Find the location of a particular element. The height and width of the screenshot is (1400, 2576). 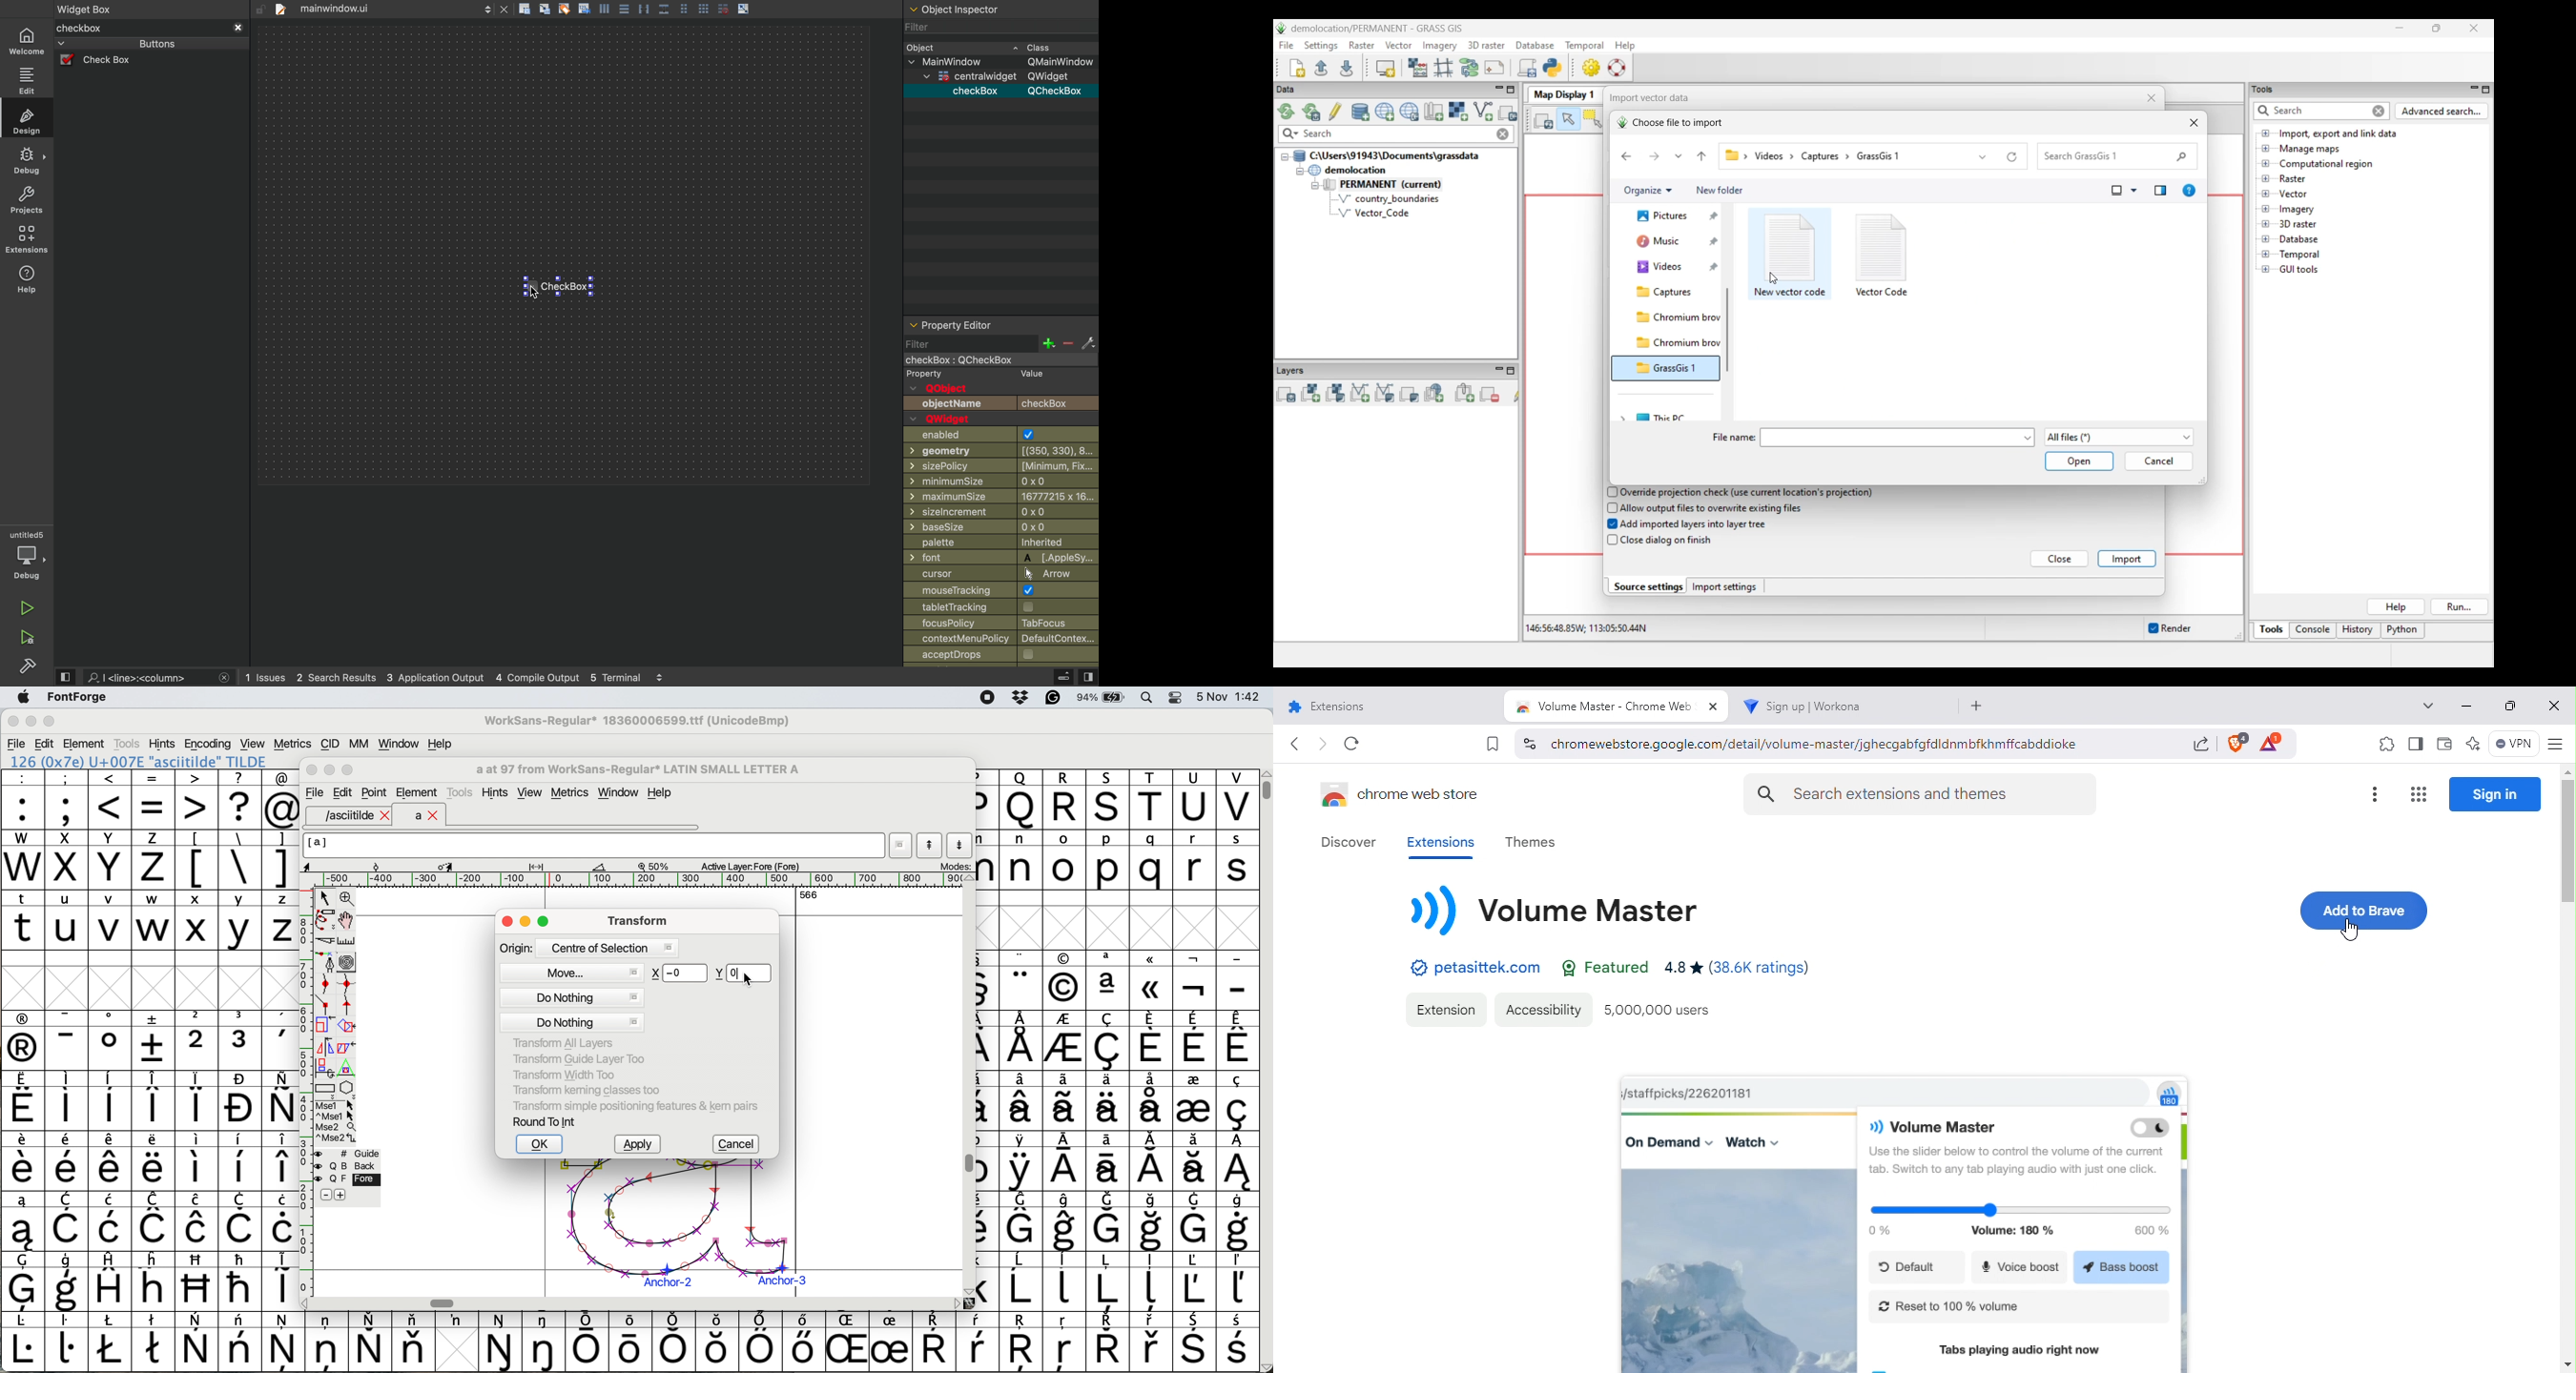

geometry is located at coordinates (1003, 450).